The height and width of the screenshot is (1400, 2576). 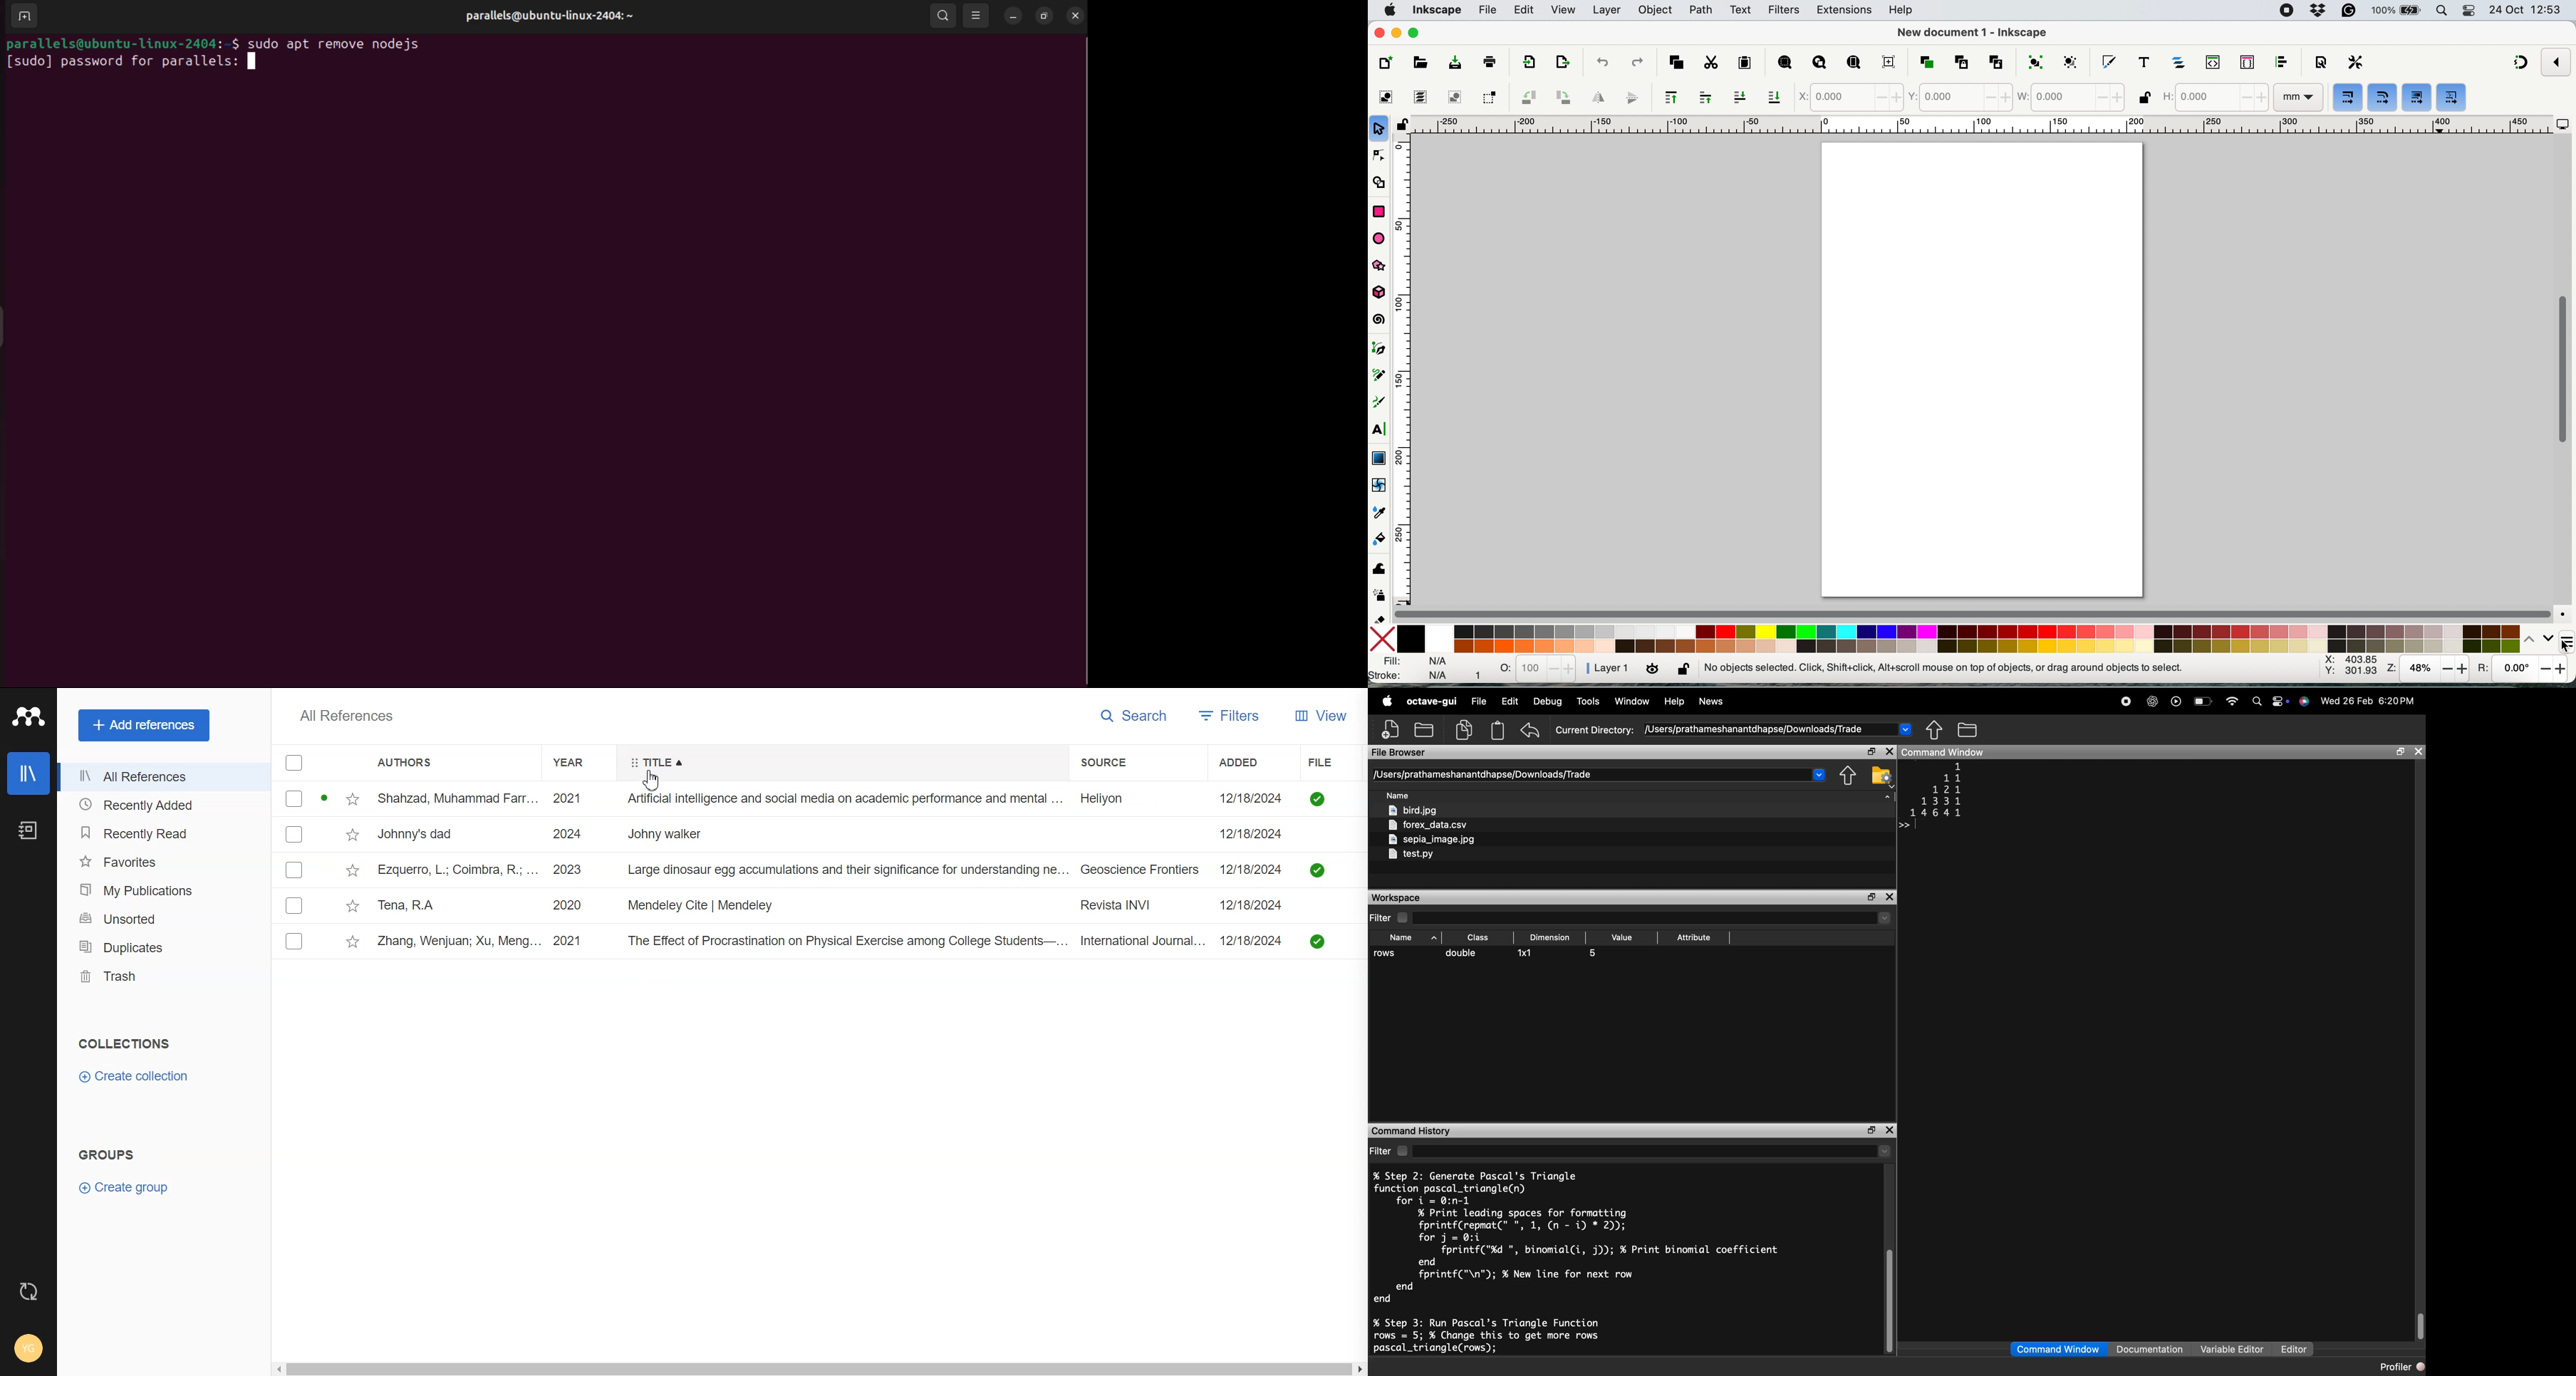 I want to click on mark as star, so click(x=353, y=798).